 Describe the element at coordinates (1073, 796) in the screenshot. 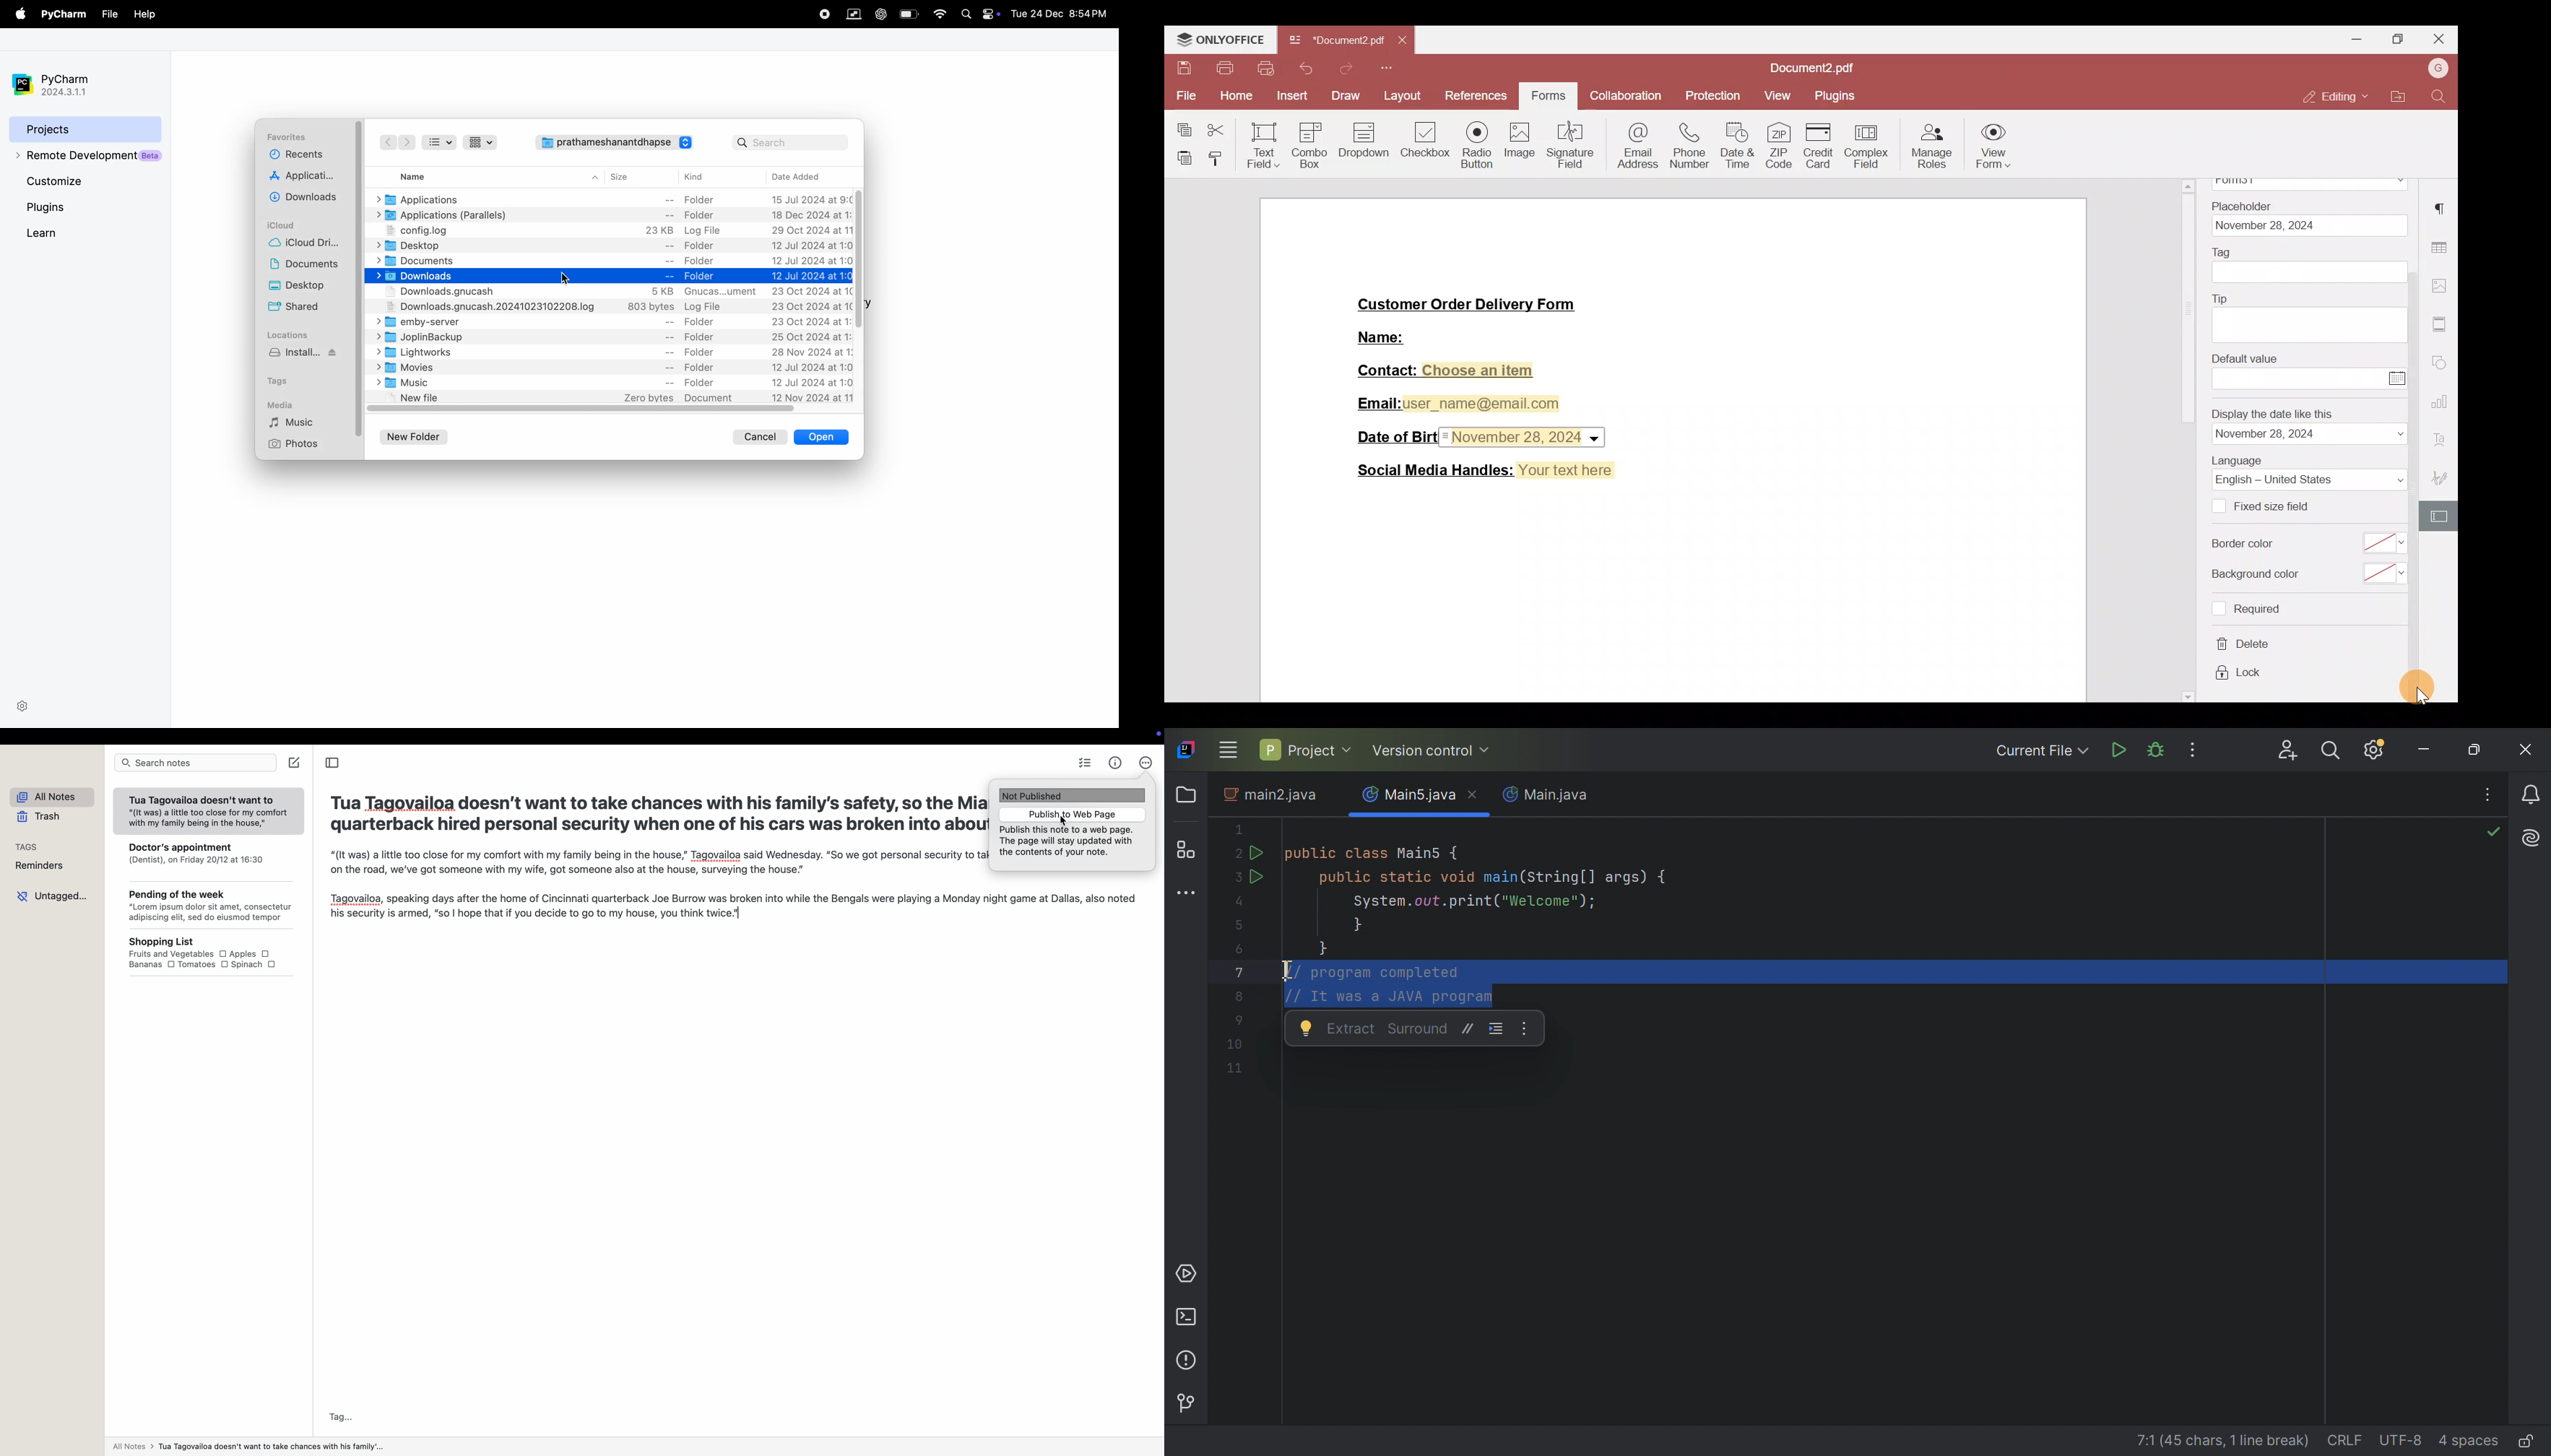

I see `not published` at that location.